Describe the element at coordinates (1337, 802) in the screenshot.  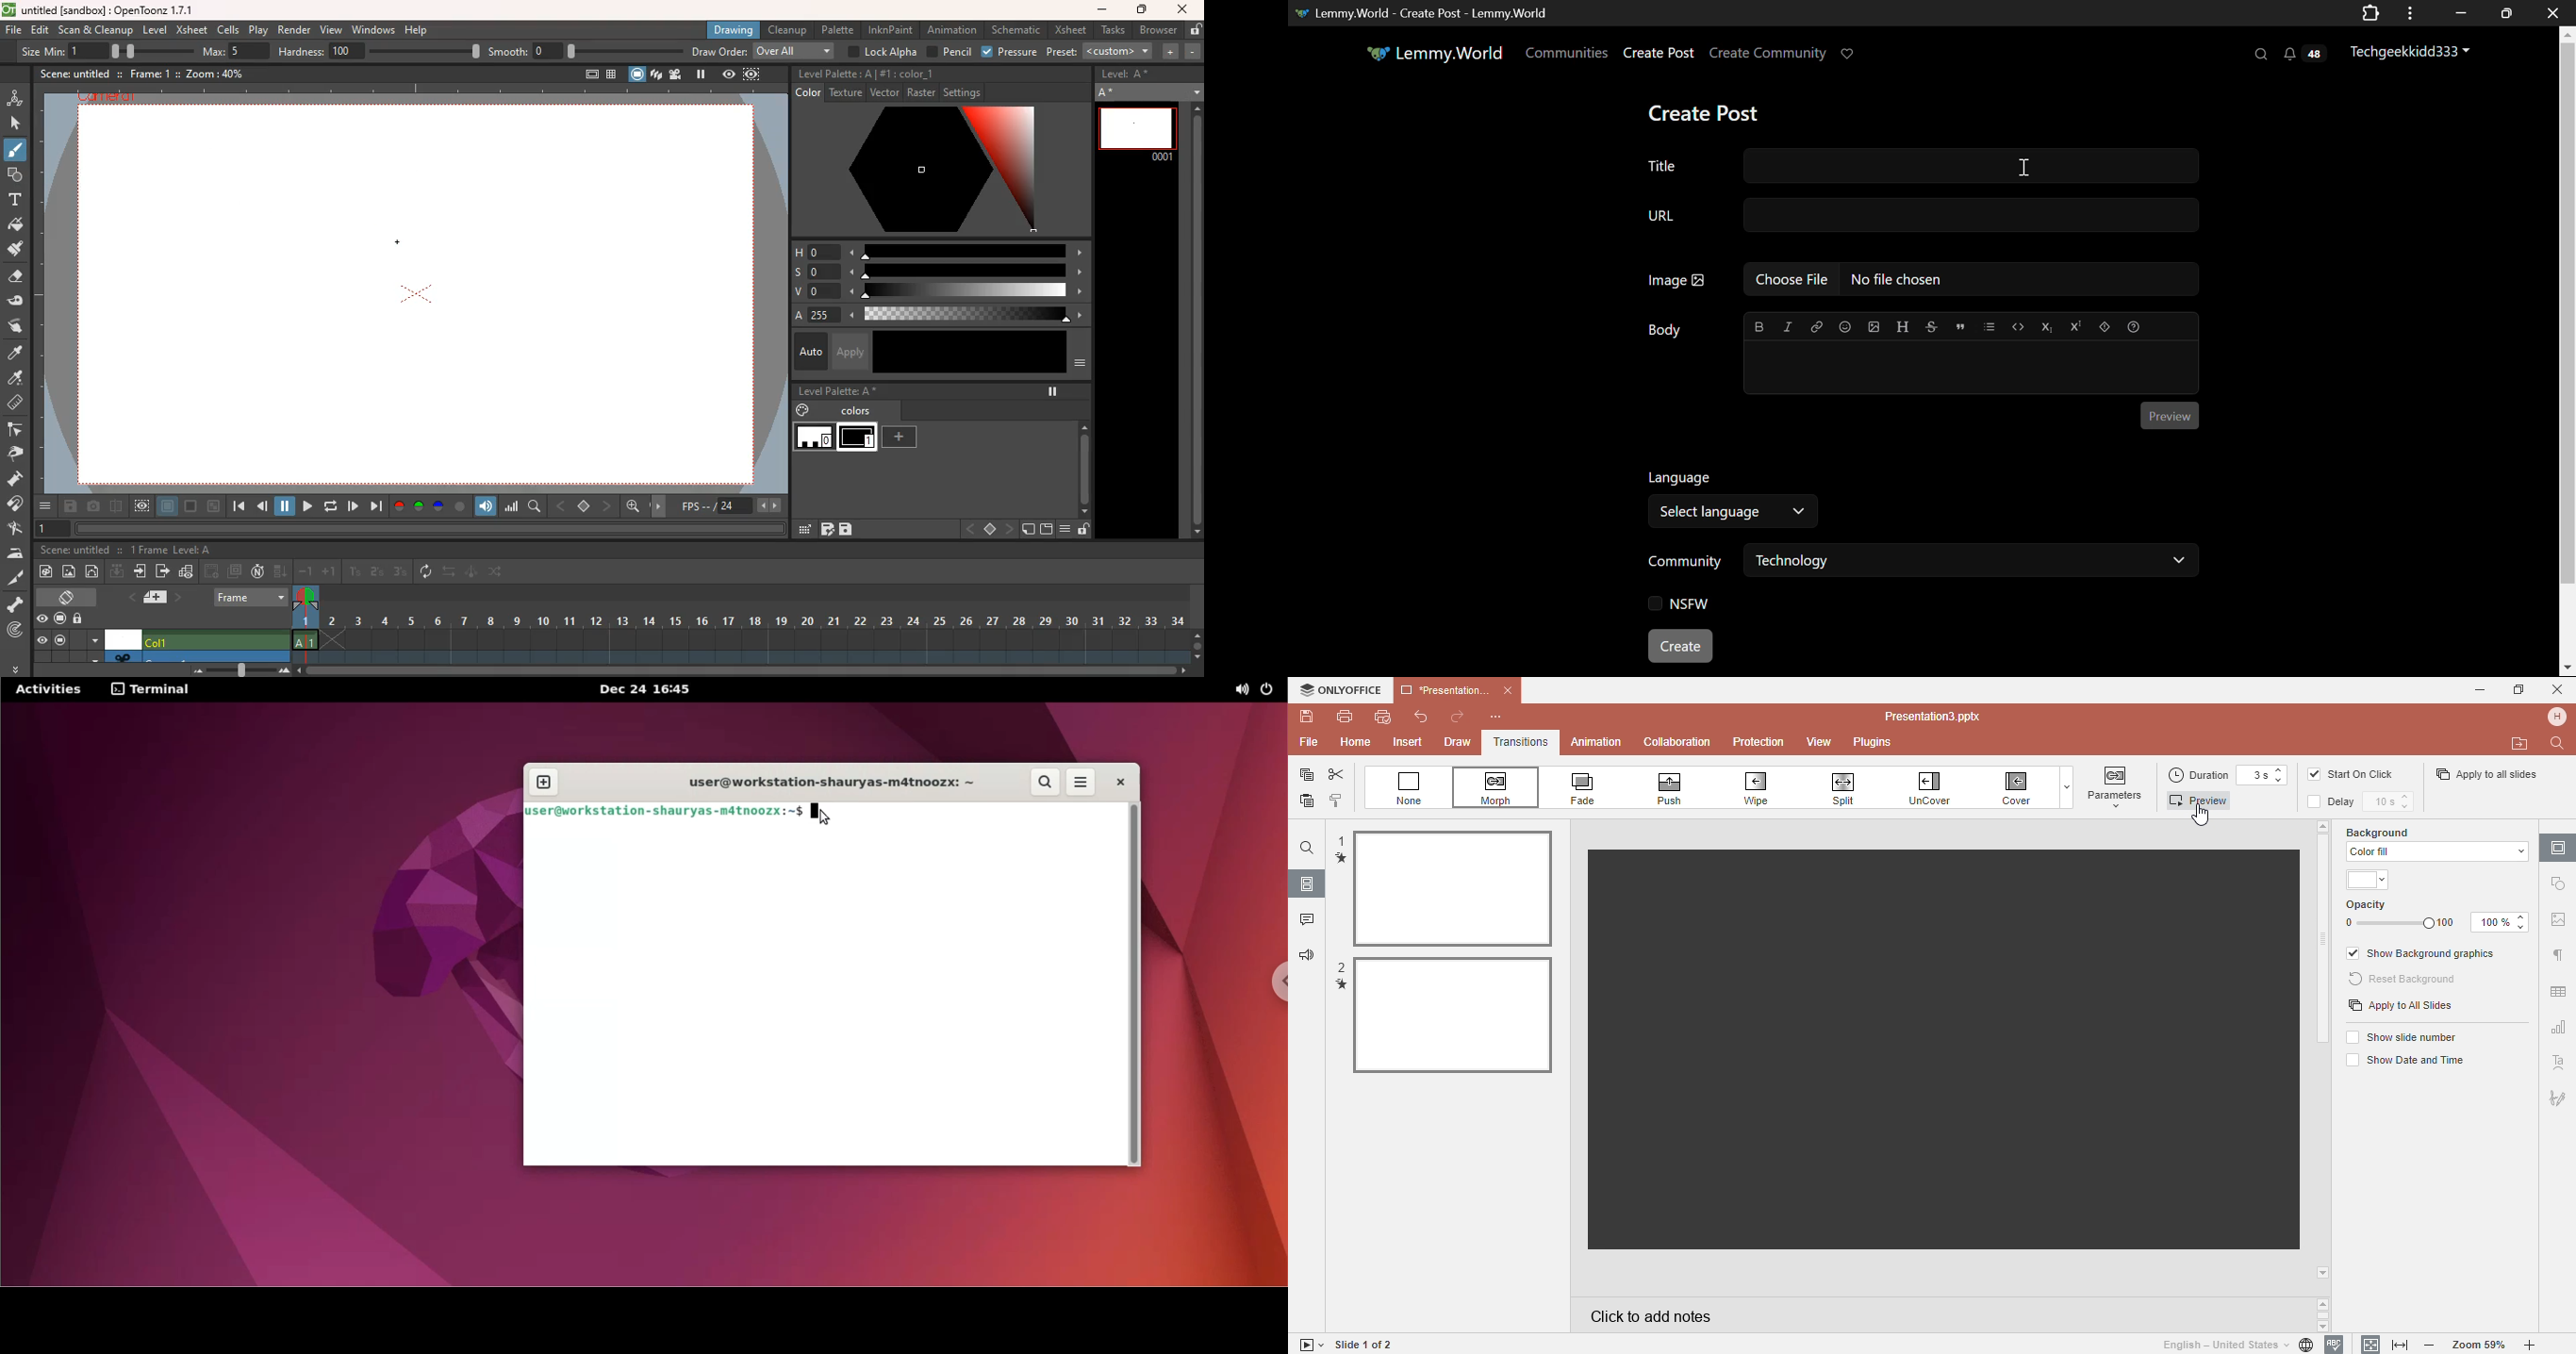
I see `Copy style` at that location.